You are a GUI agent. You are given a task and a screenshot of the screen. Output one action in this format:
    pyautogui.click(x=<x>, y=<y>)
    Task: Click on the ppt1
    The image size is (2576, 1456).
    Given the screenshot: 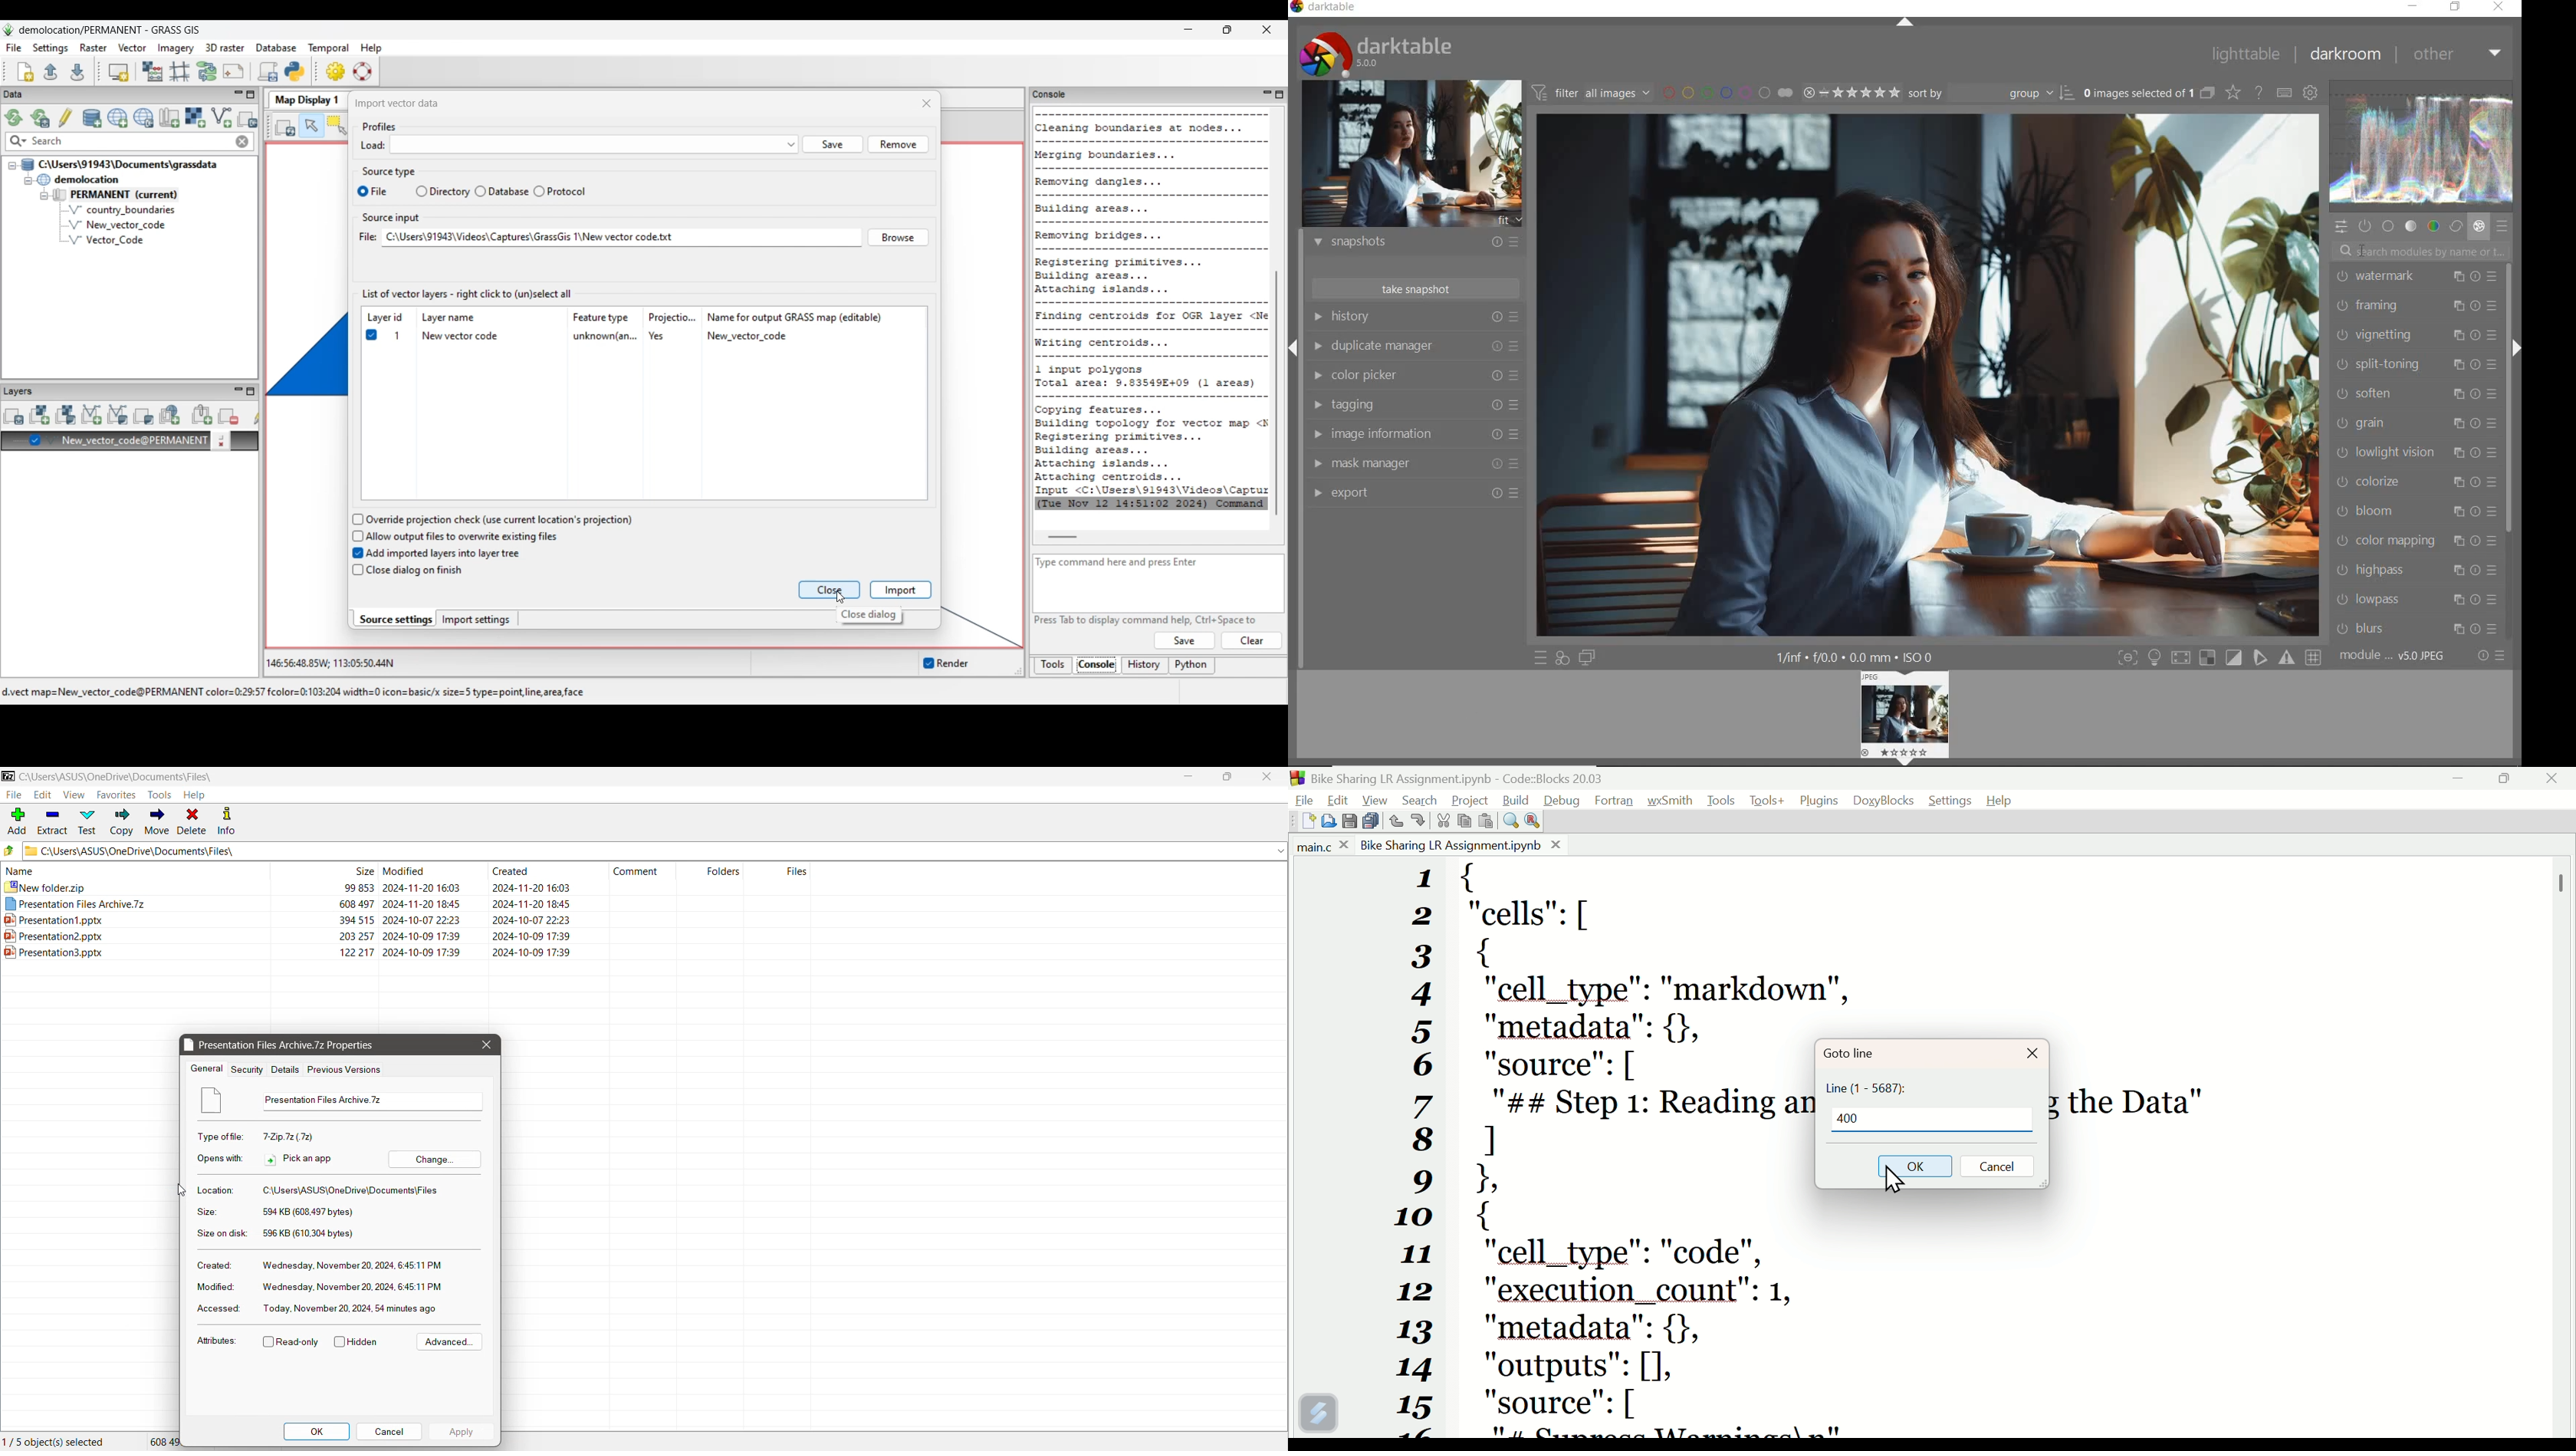 What is the action you would take?
    pyautogui.click(x=402, y=918)
    